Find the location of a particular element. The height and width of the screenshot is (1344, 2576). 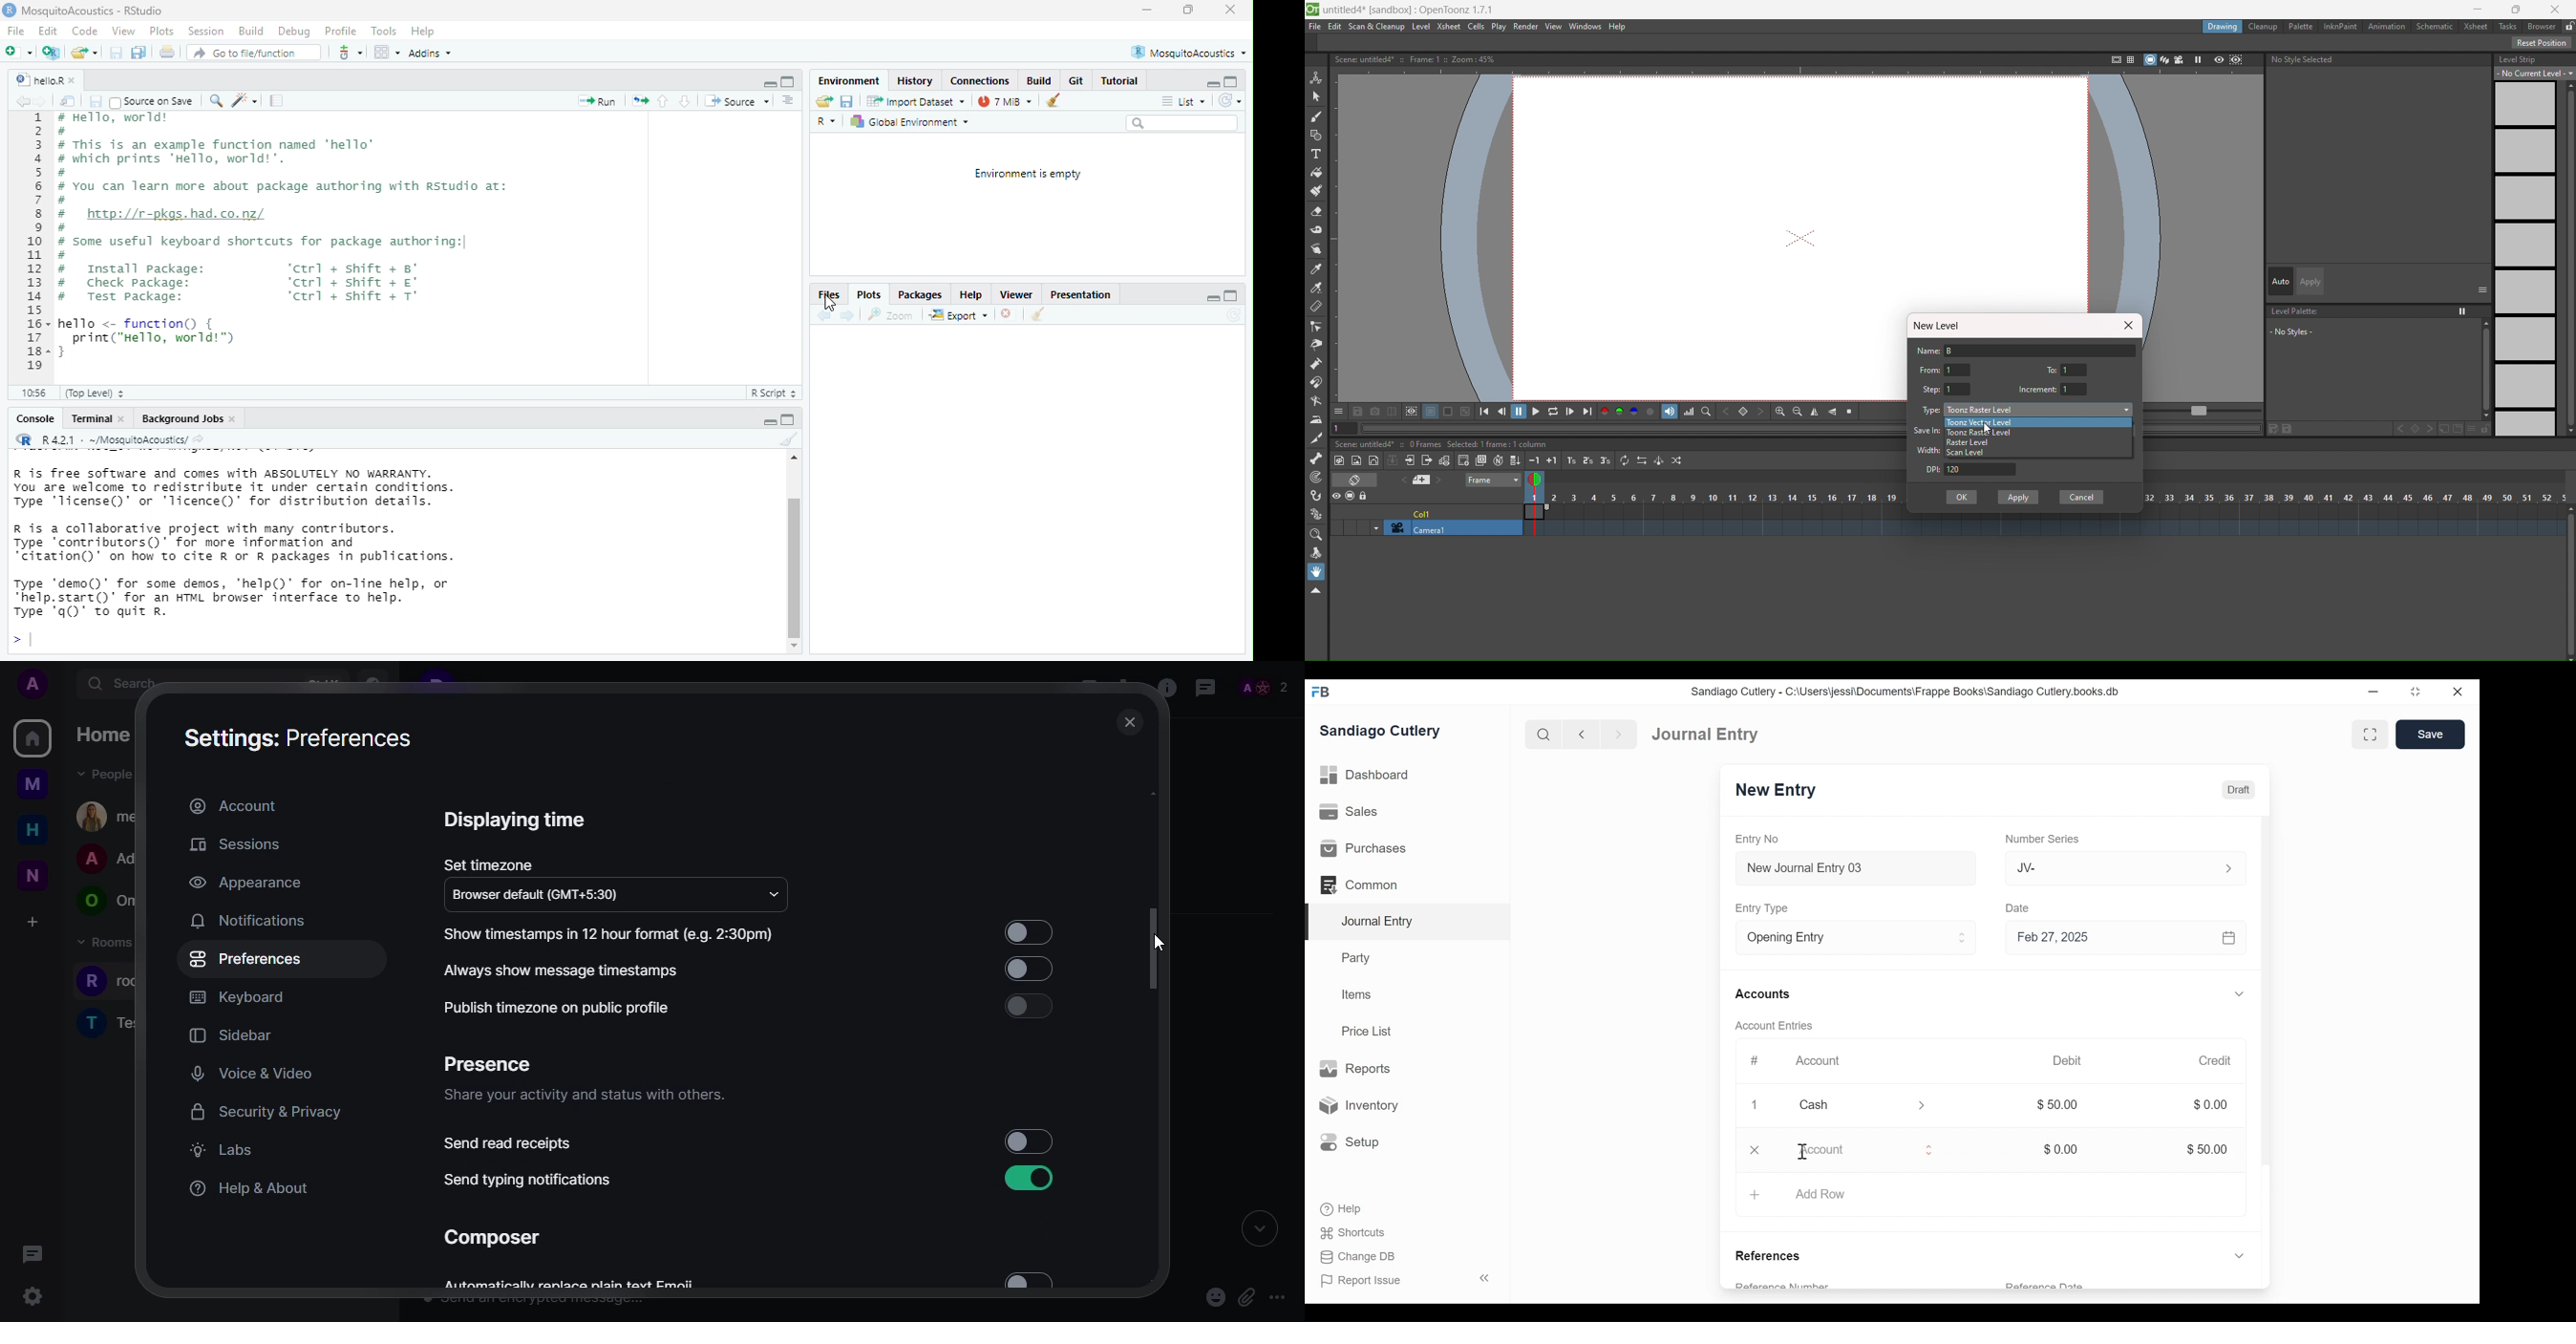

Presentation is located at coordinates (1080, 295).